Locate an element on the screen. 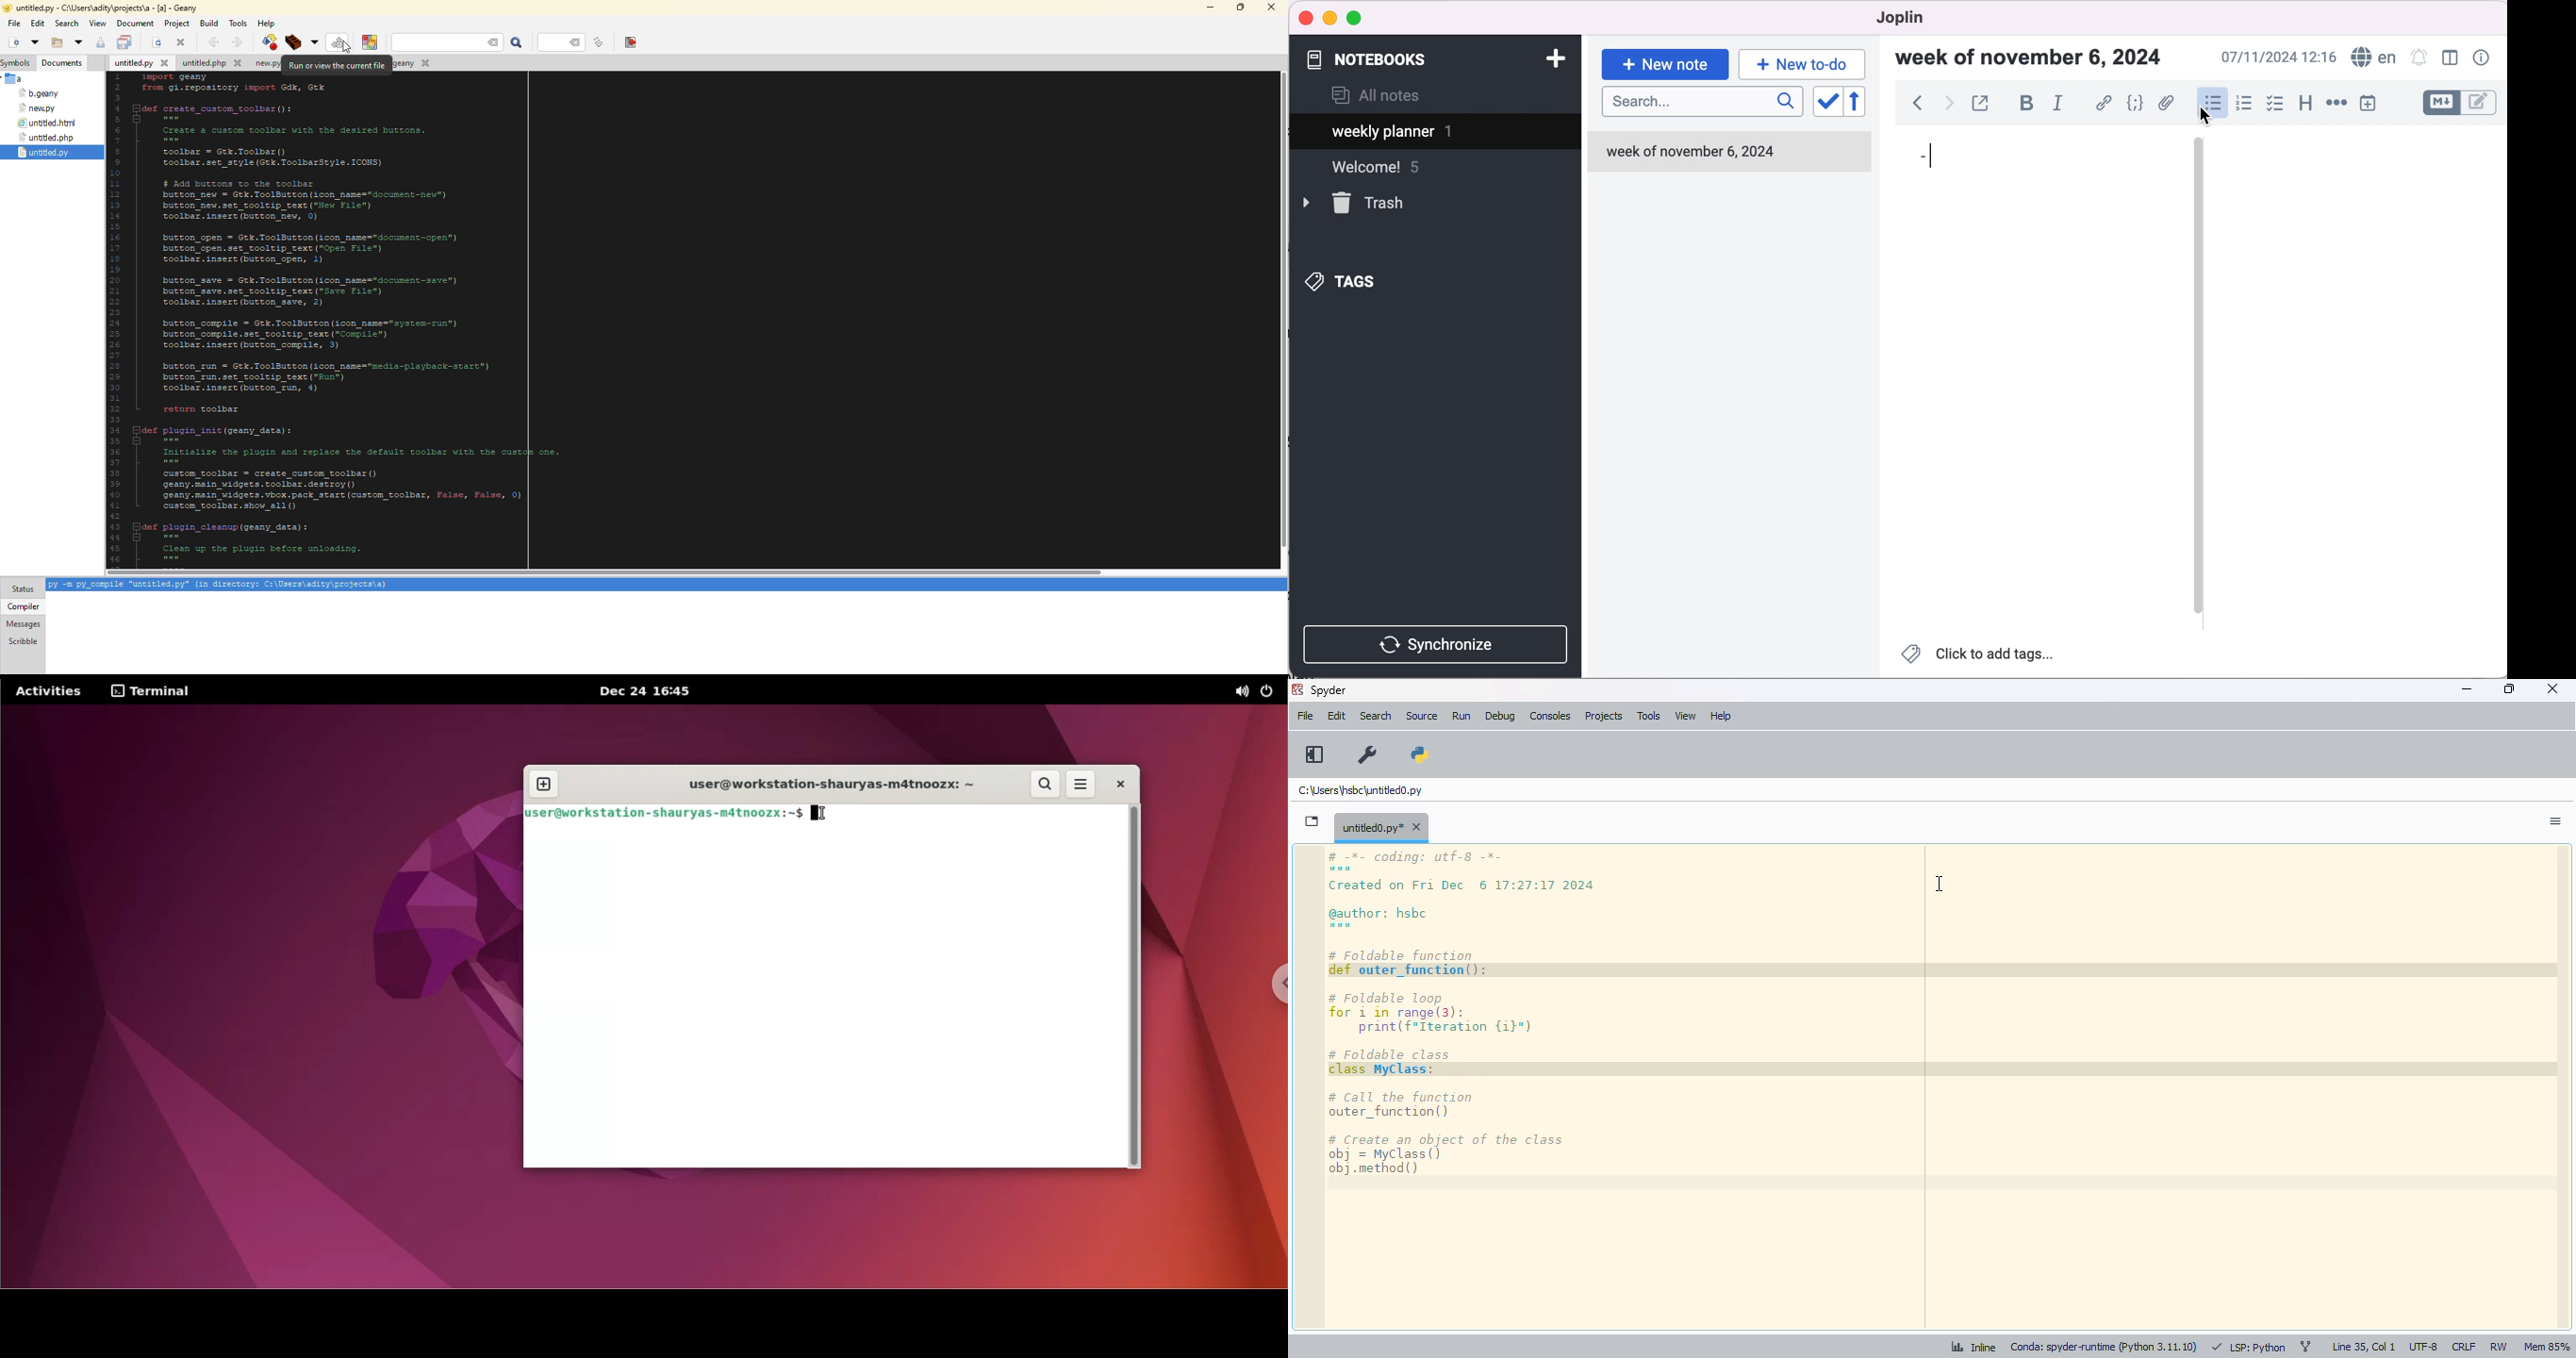 The height and width of the screenshot is (1372, 2576). horizontal rules is located at coordinates (2334, 104).